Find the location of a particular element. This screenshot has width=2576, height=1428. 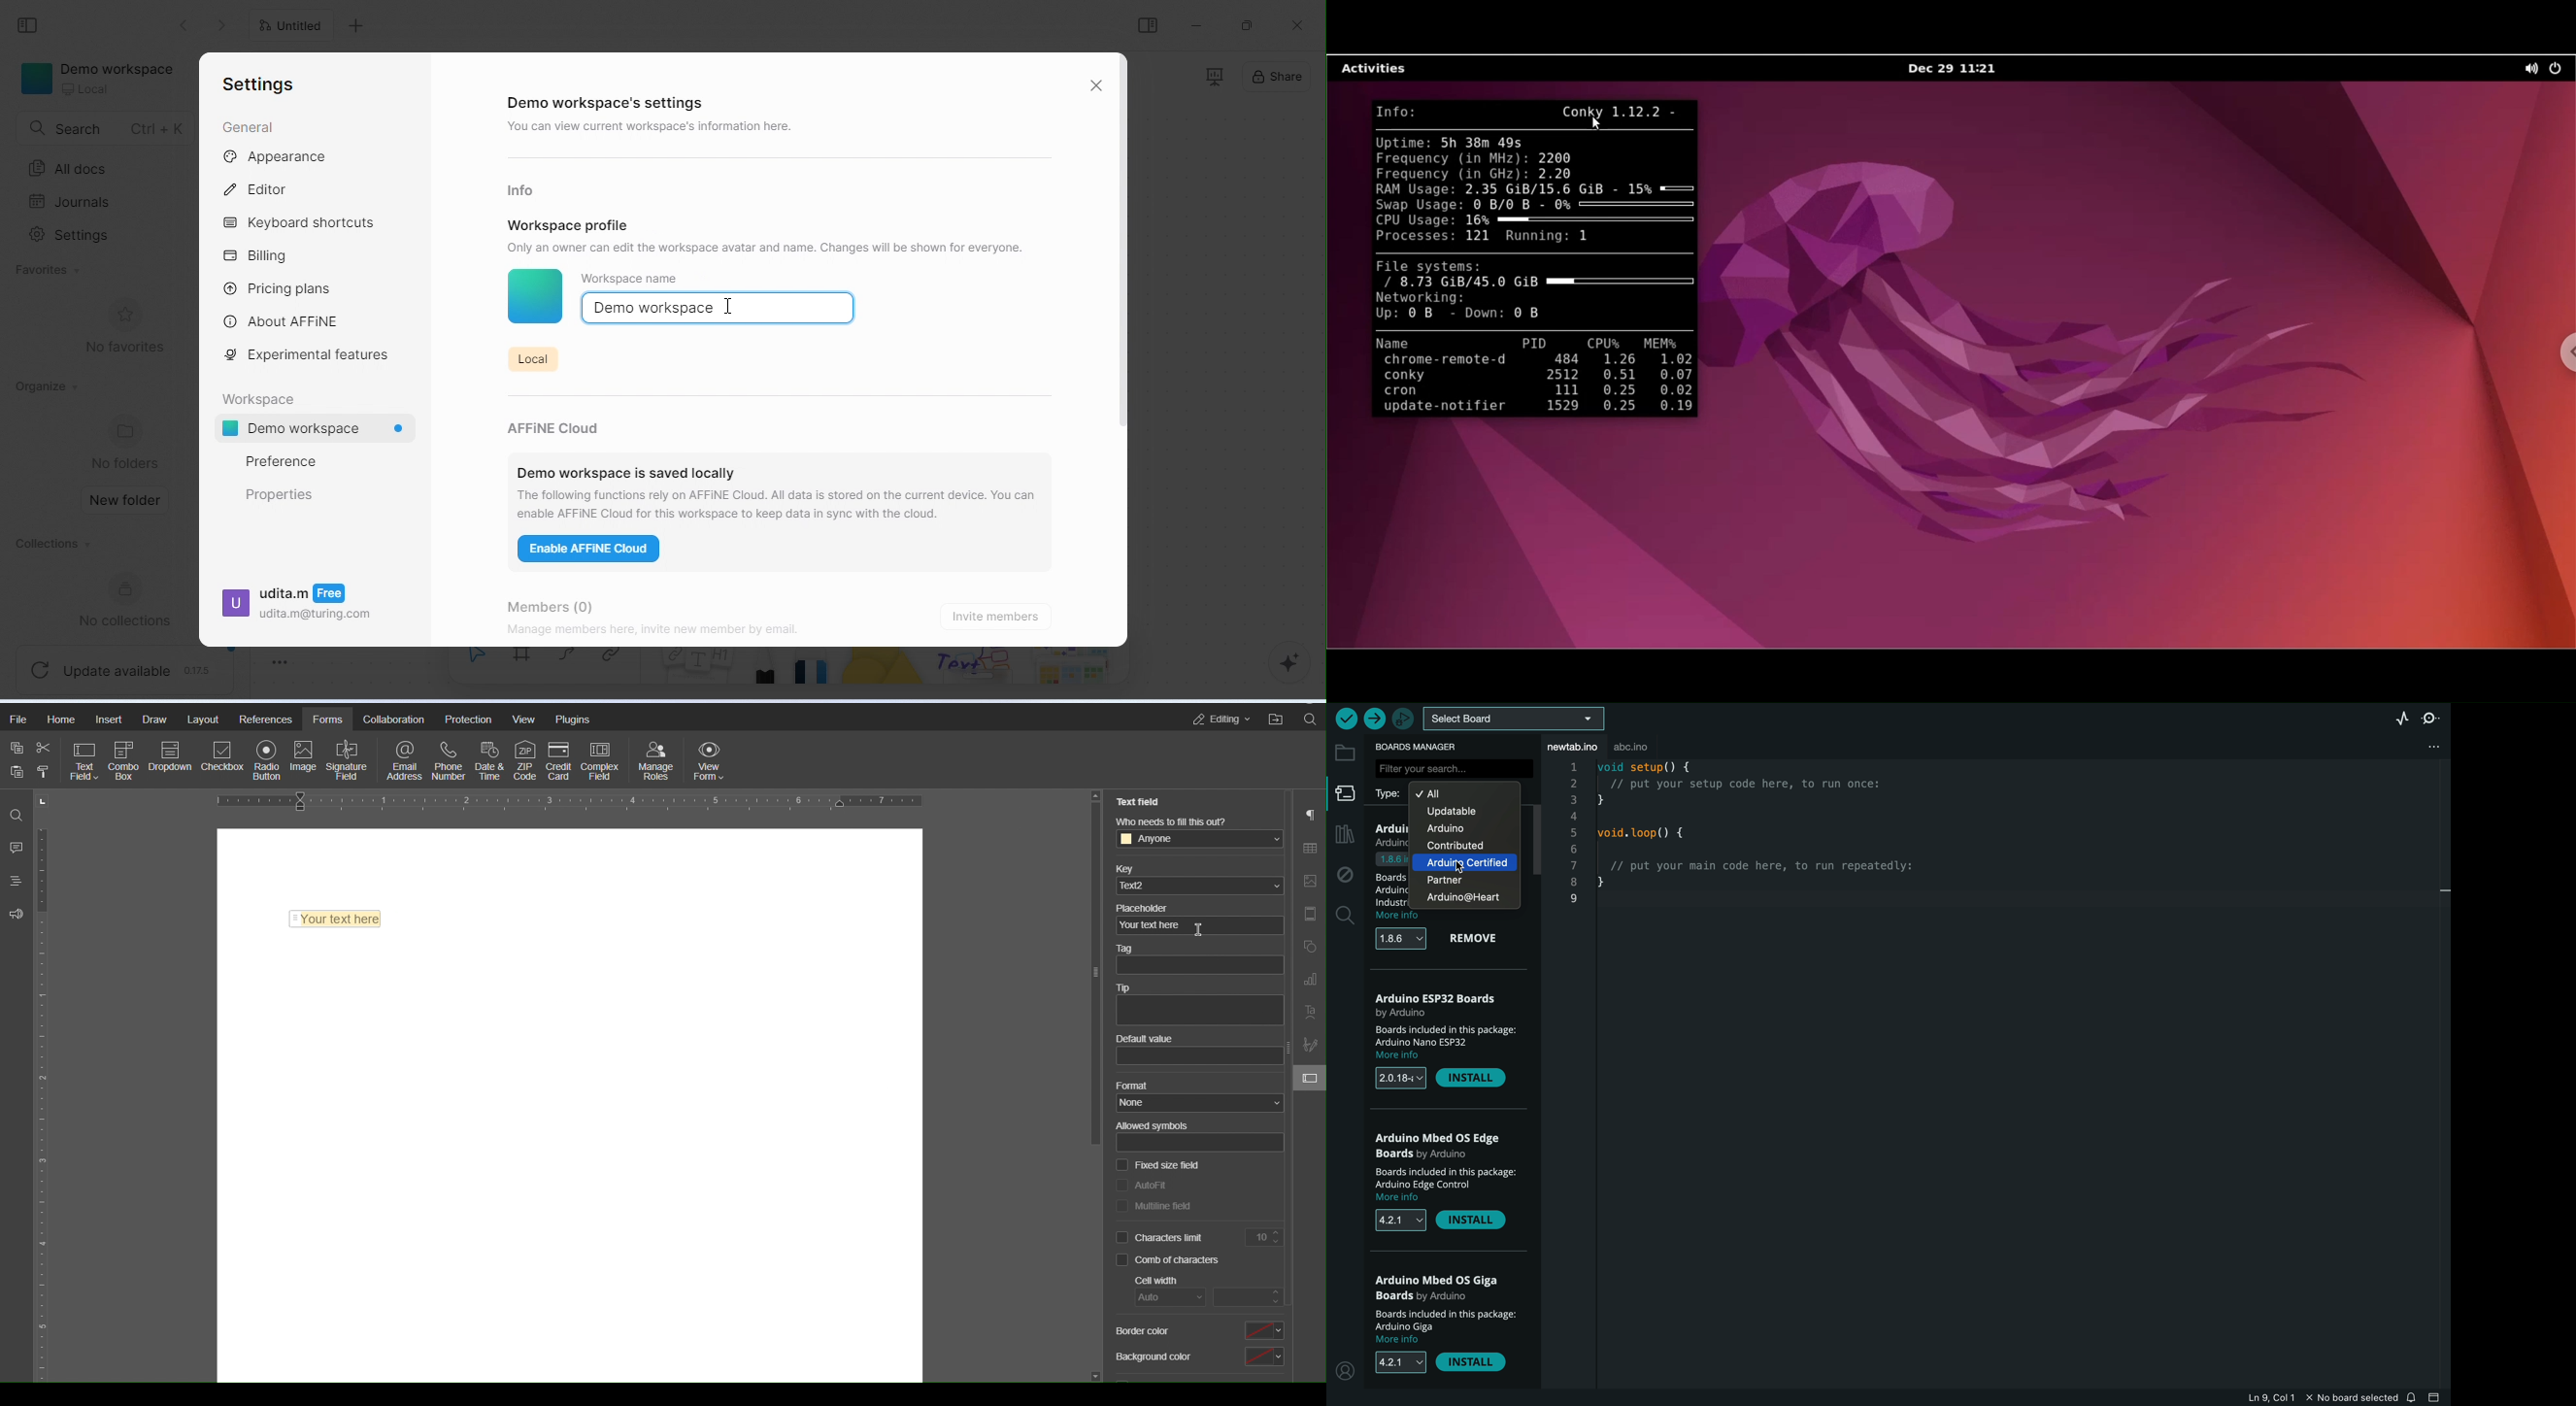

workspace profile is located at coordinates (569, 224).